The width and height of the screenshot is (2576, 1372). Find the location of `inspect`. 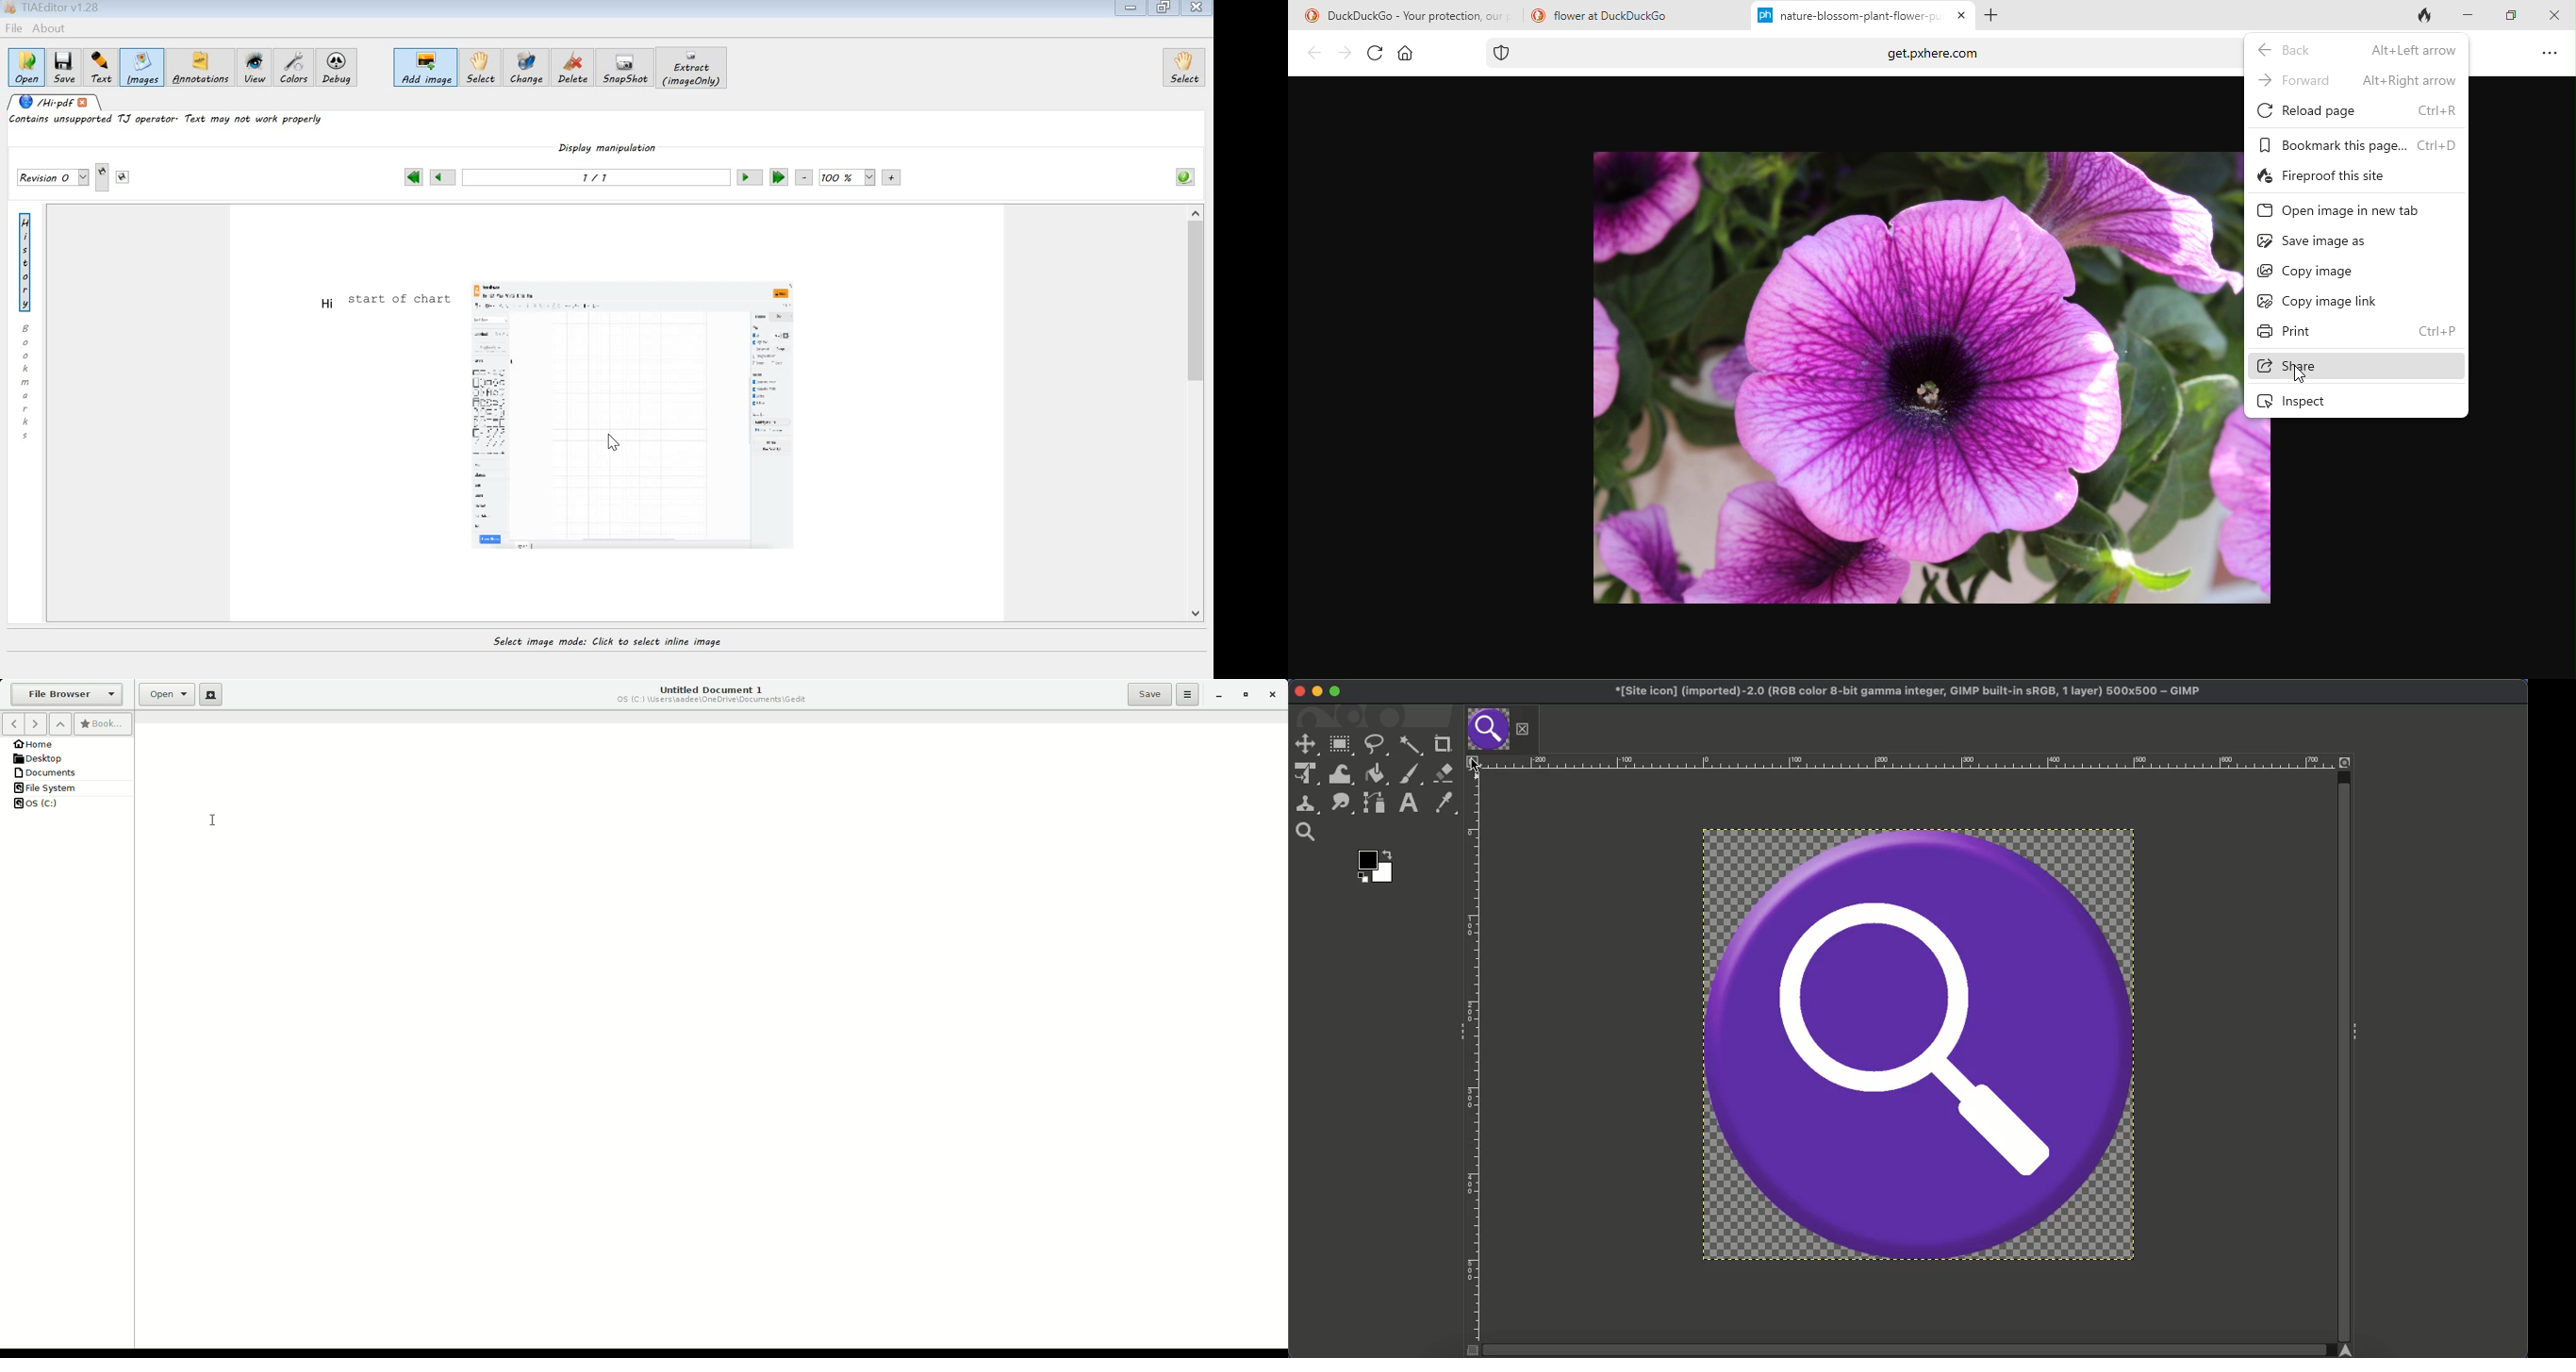

inspect is located at coordinates (2311, 402).